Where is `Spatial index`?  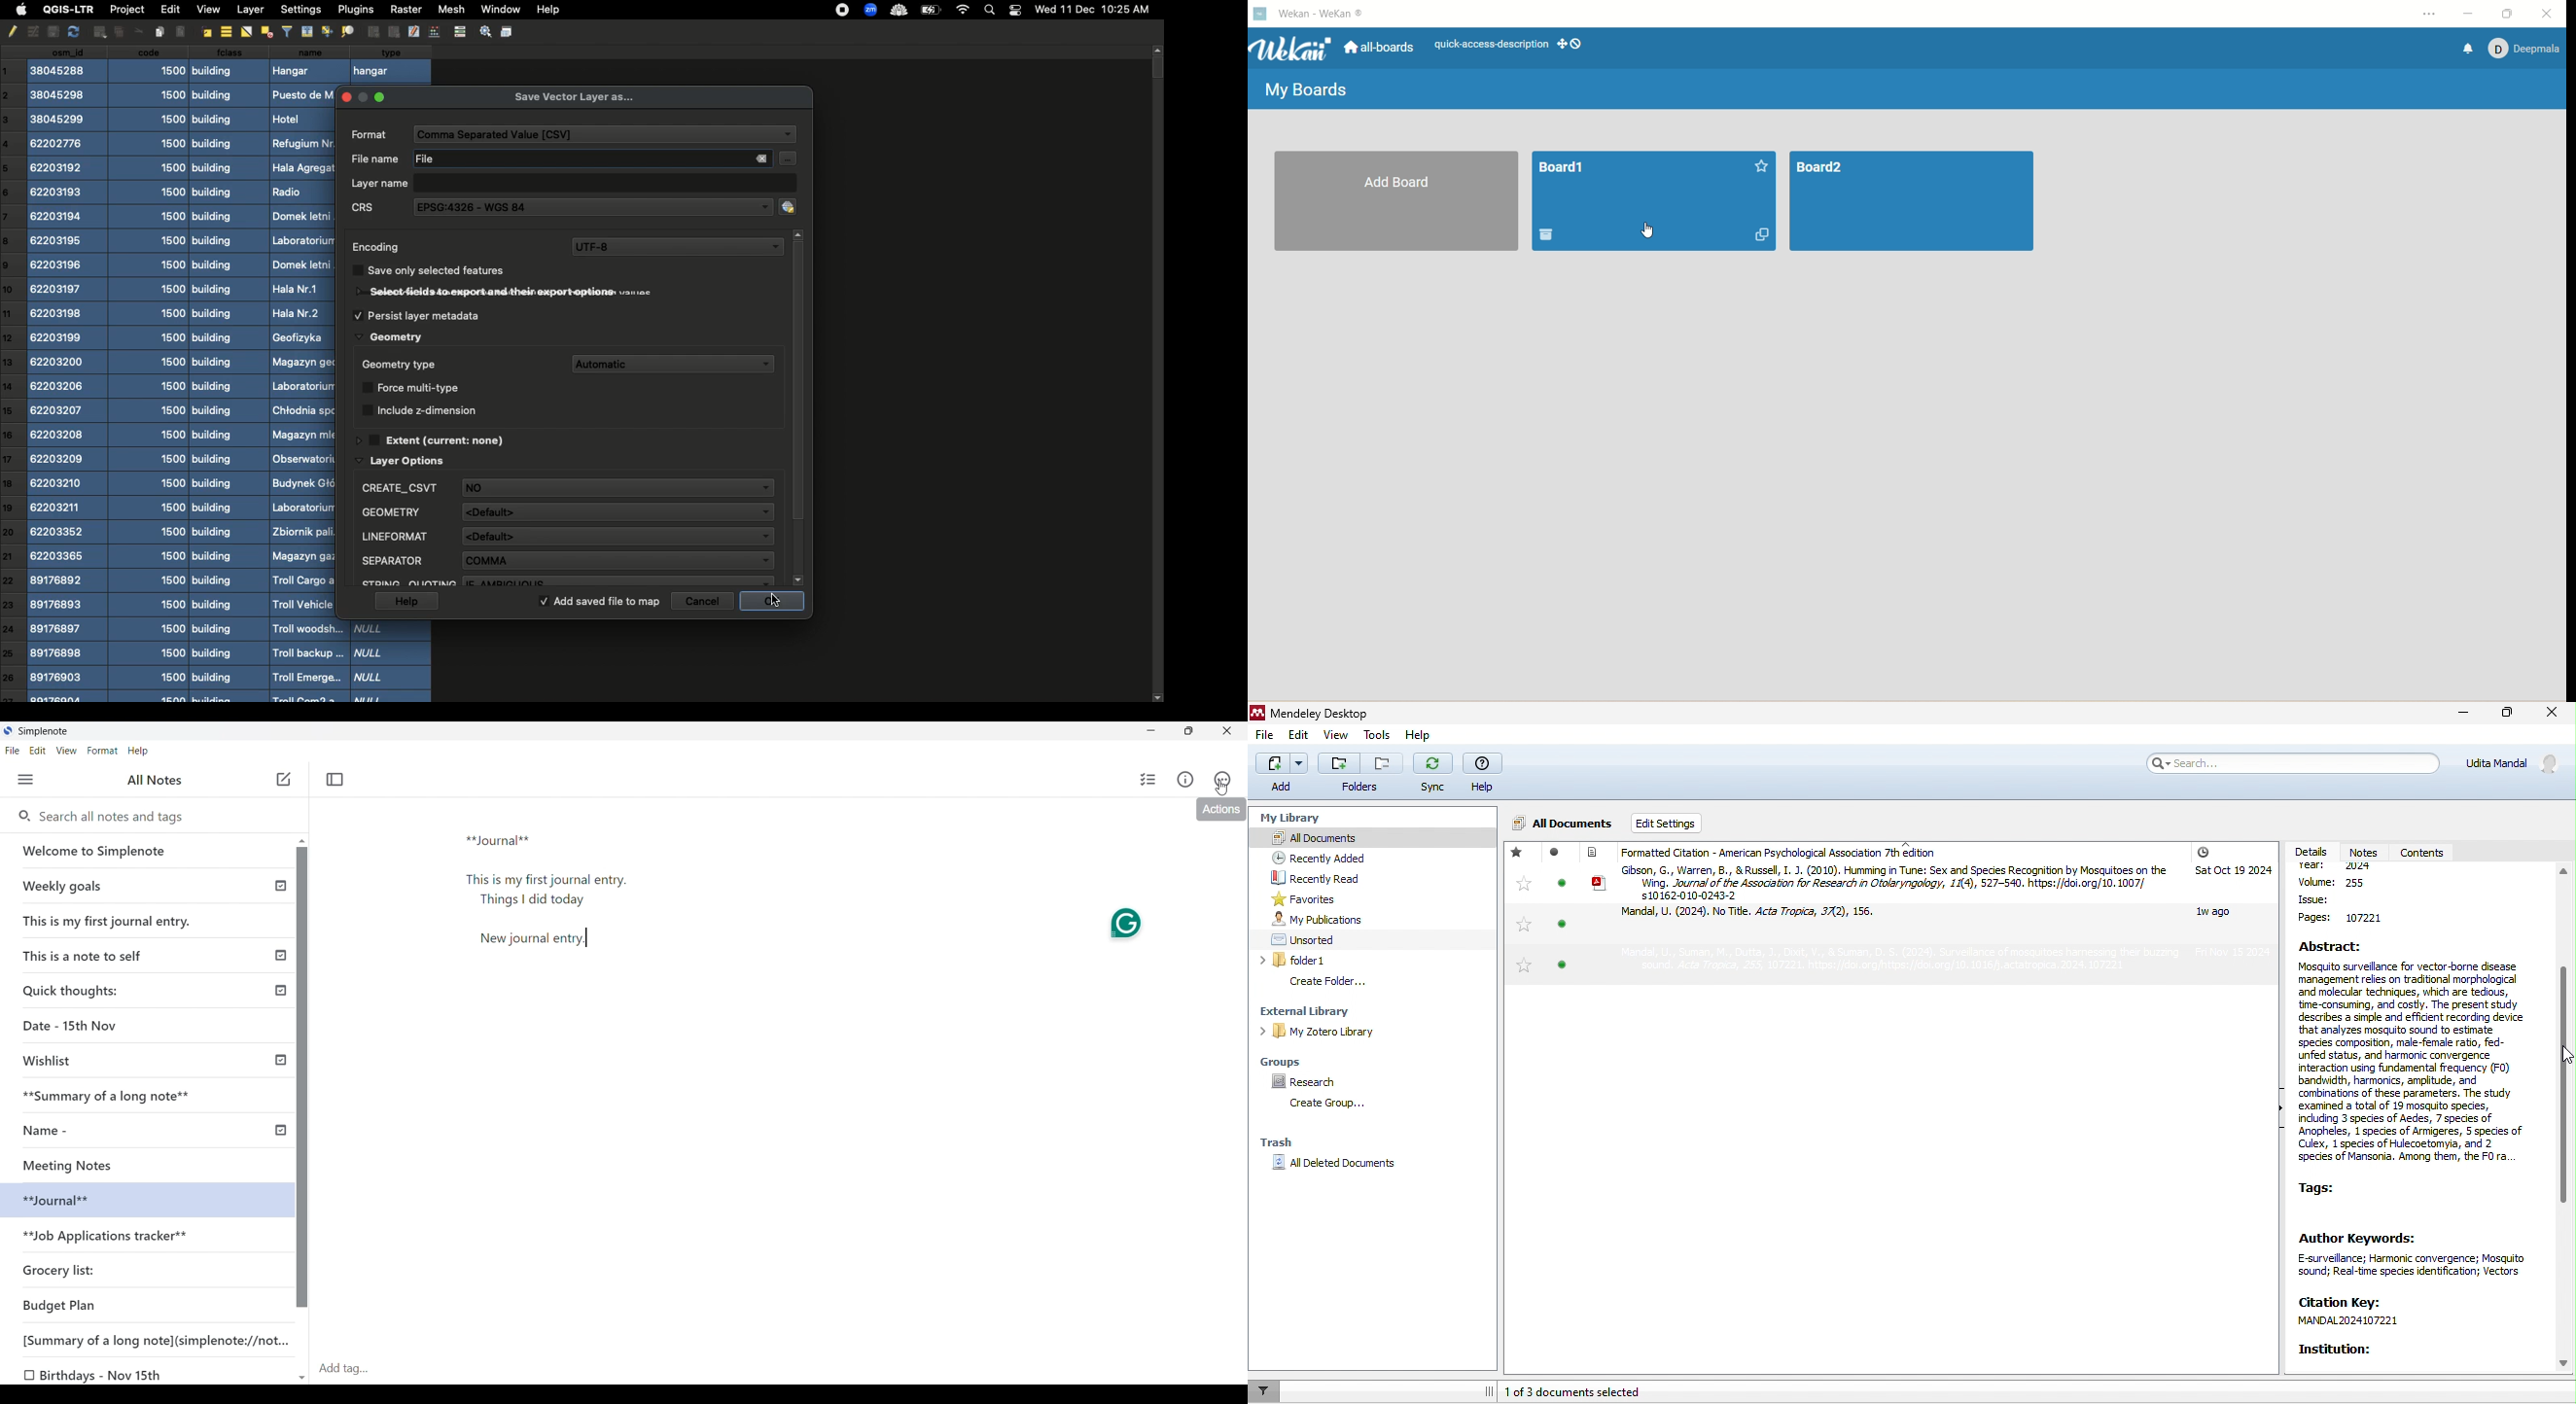 Spatial index is located at coordinates (567, 579).